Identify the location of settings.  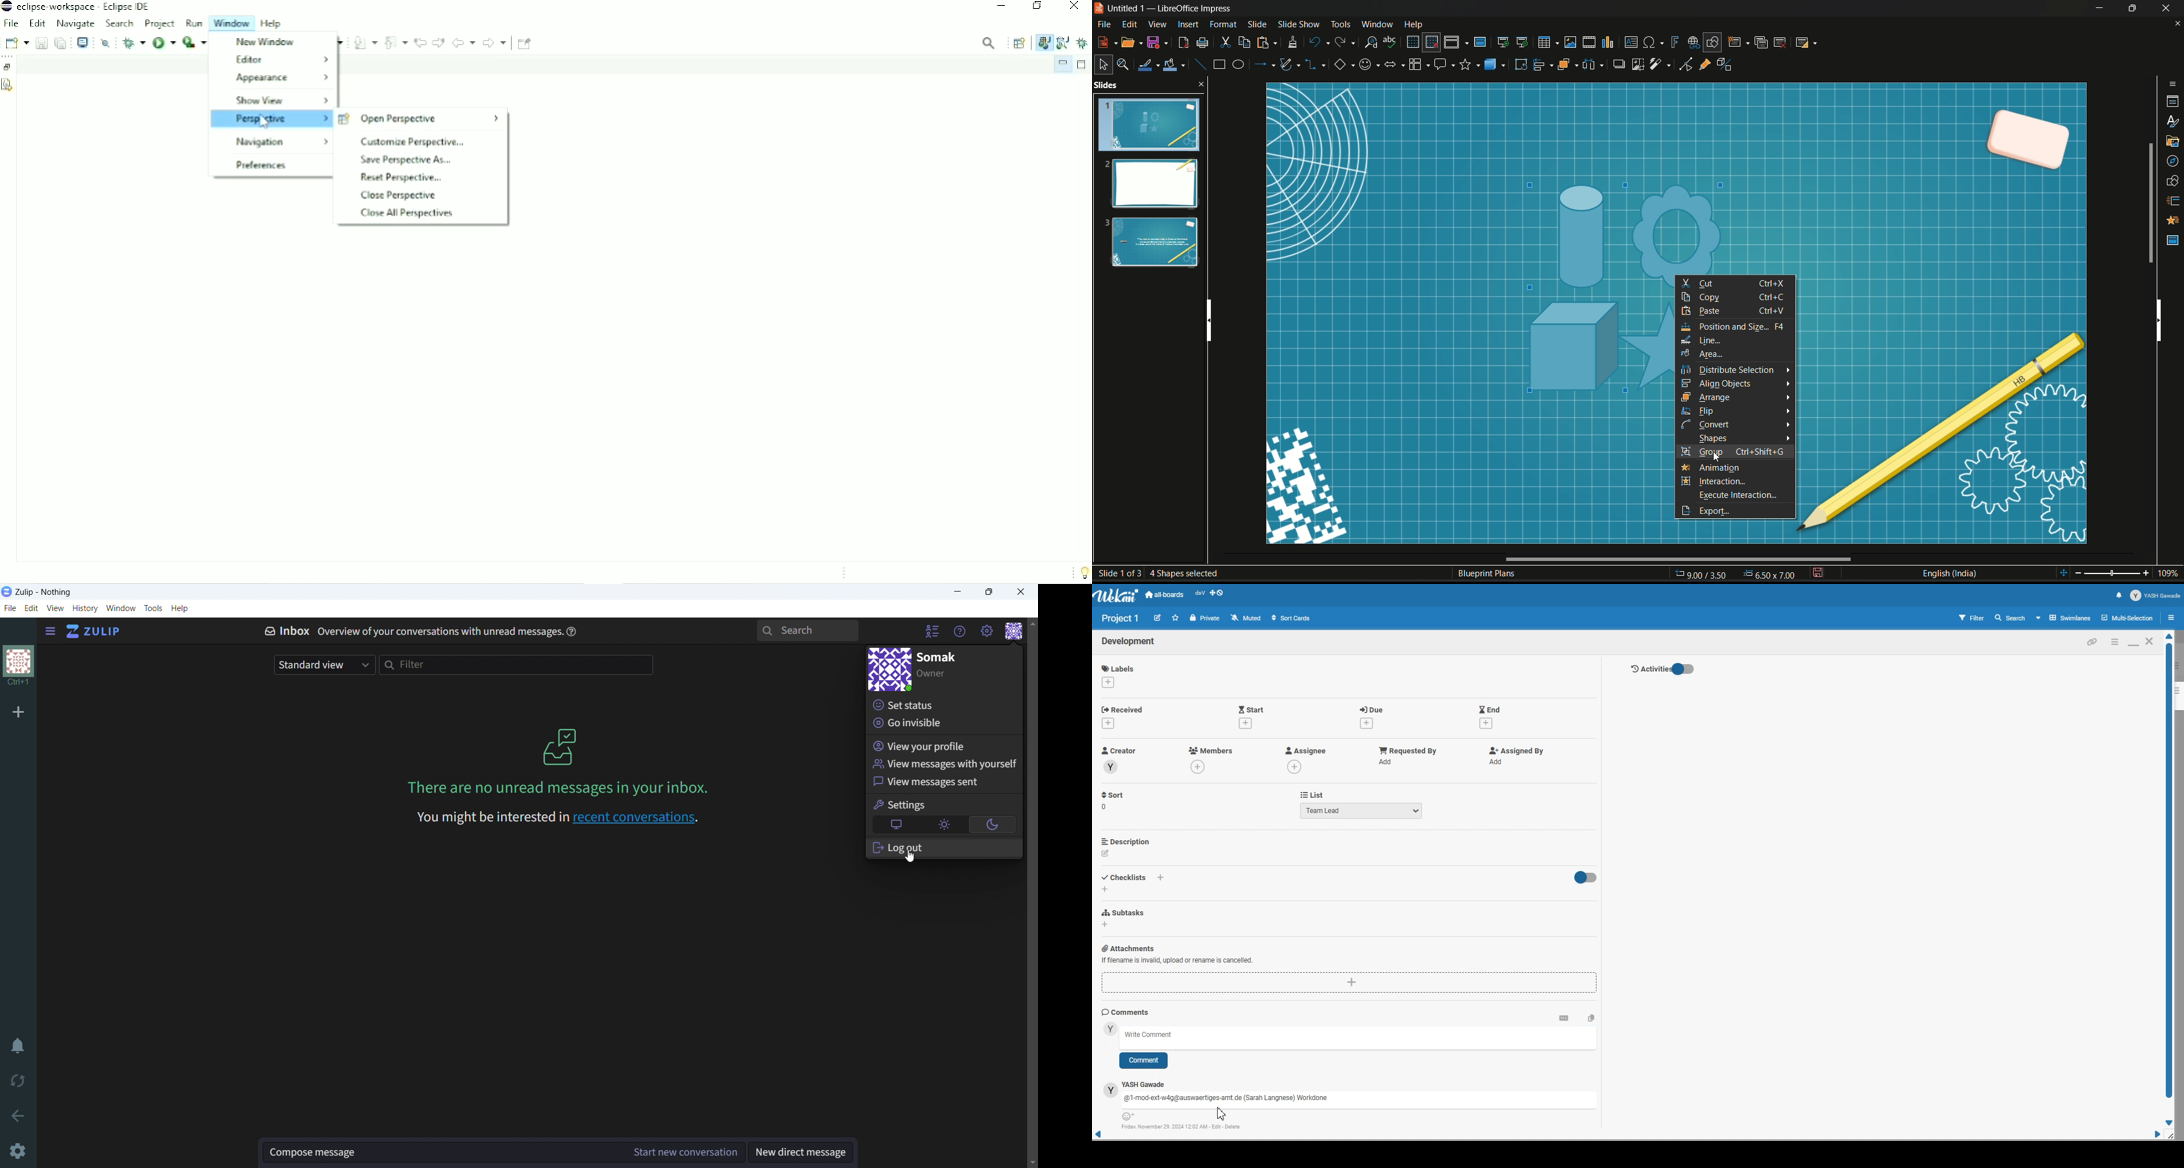
(18, 1151).